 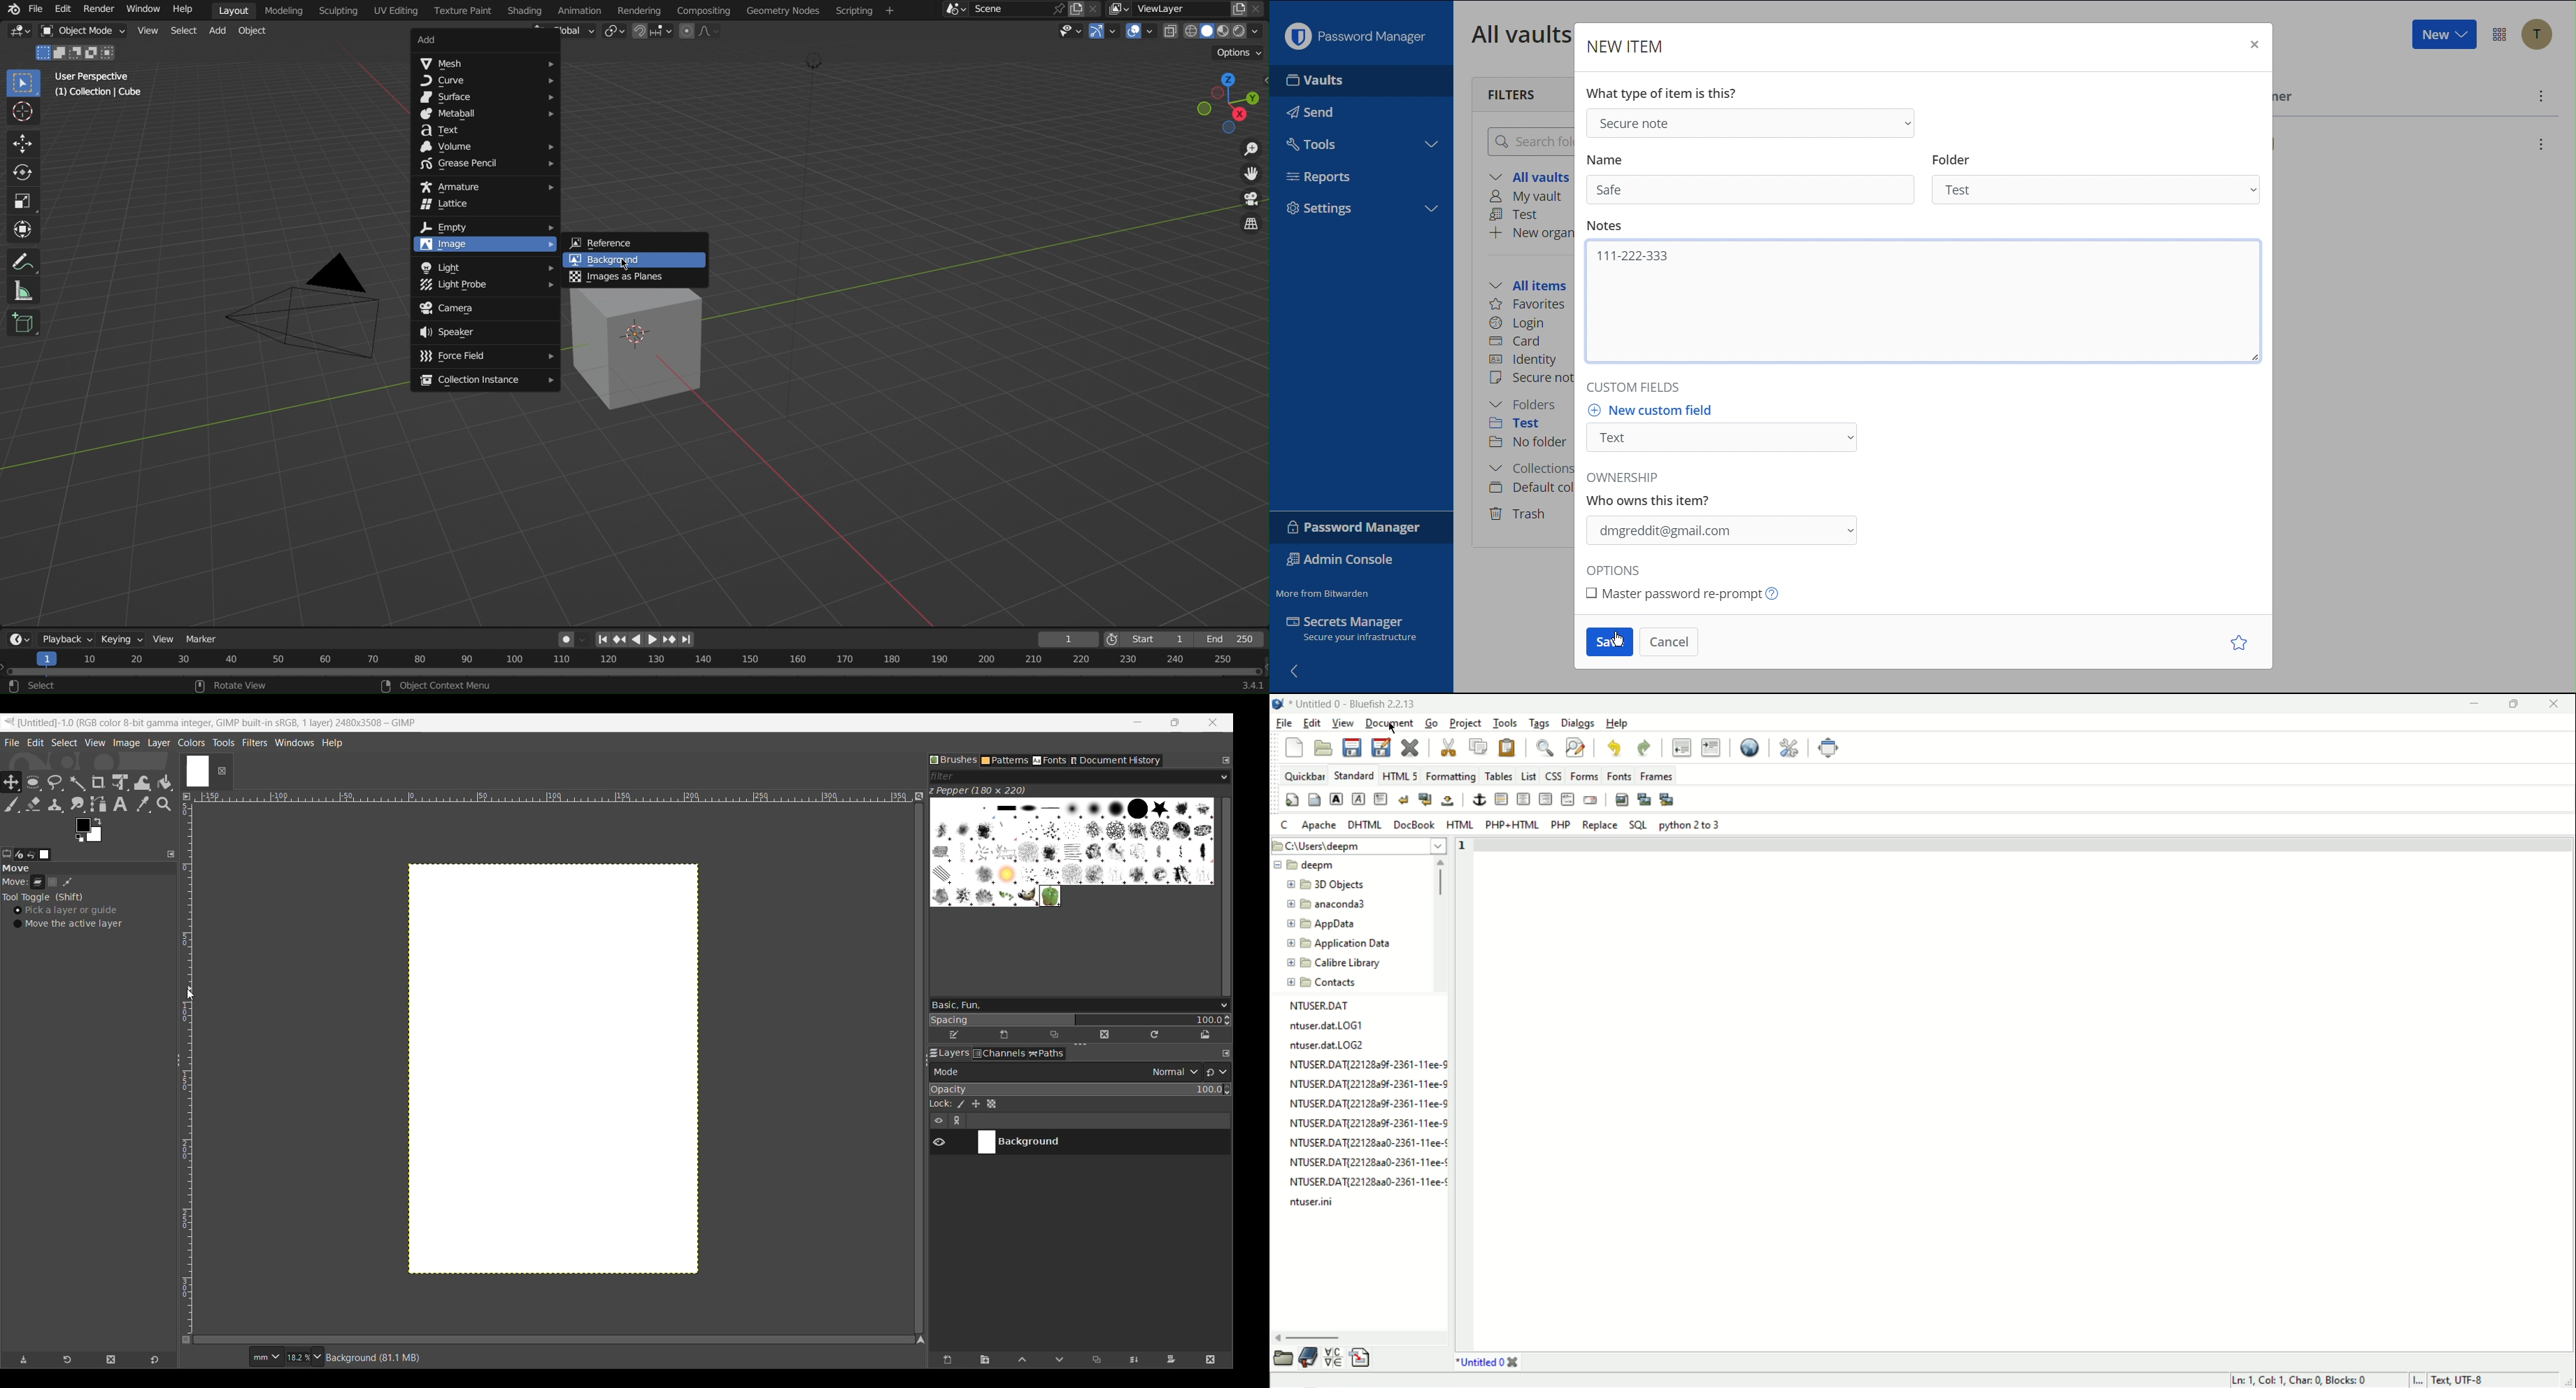 What do you see at coordinates (947, 1360) in the screenshot?
I see `Create a new layer` at bounding box center [947, 1360].